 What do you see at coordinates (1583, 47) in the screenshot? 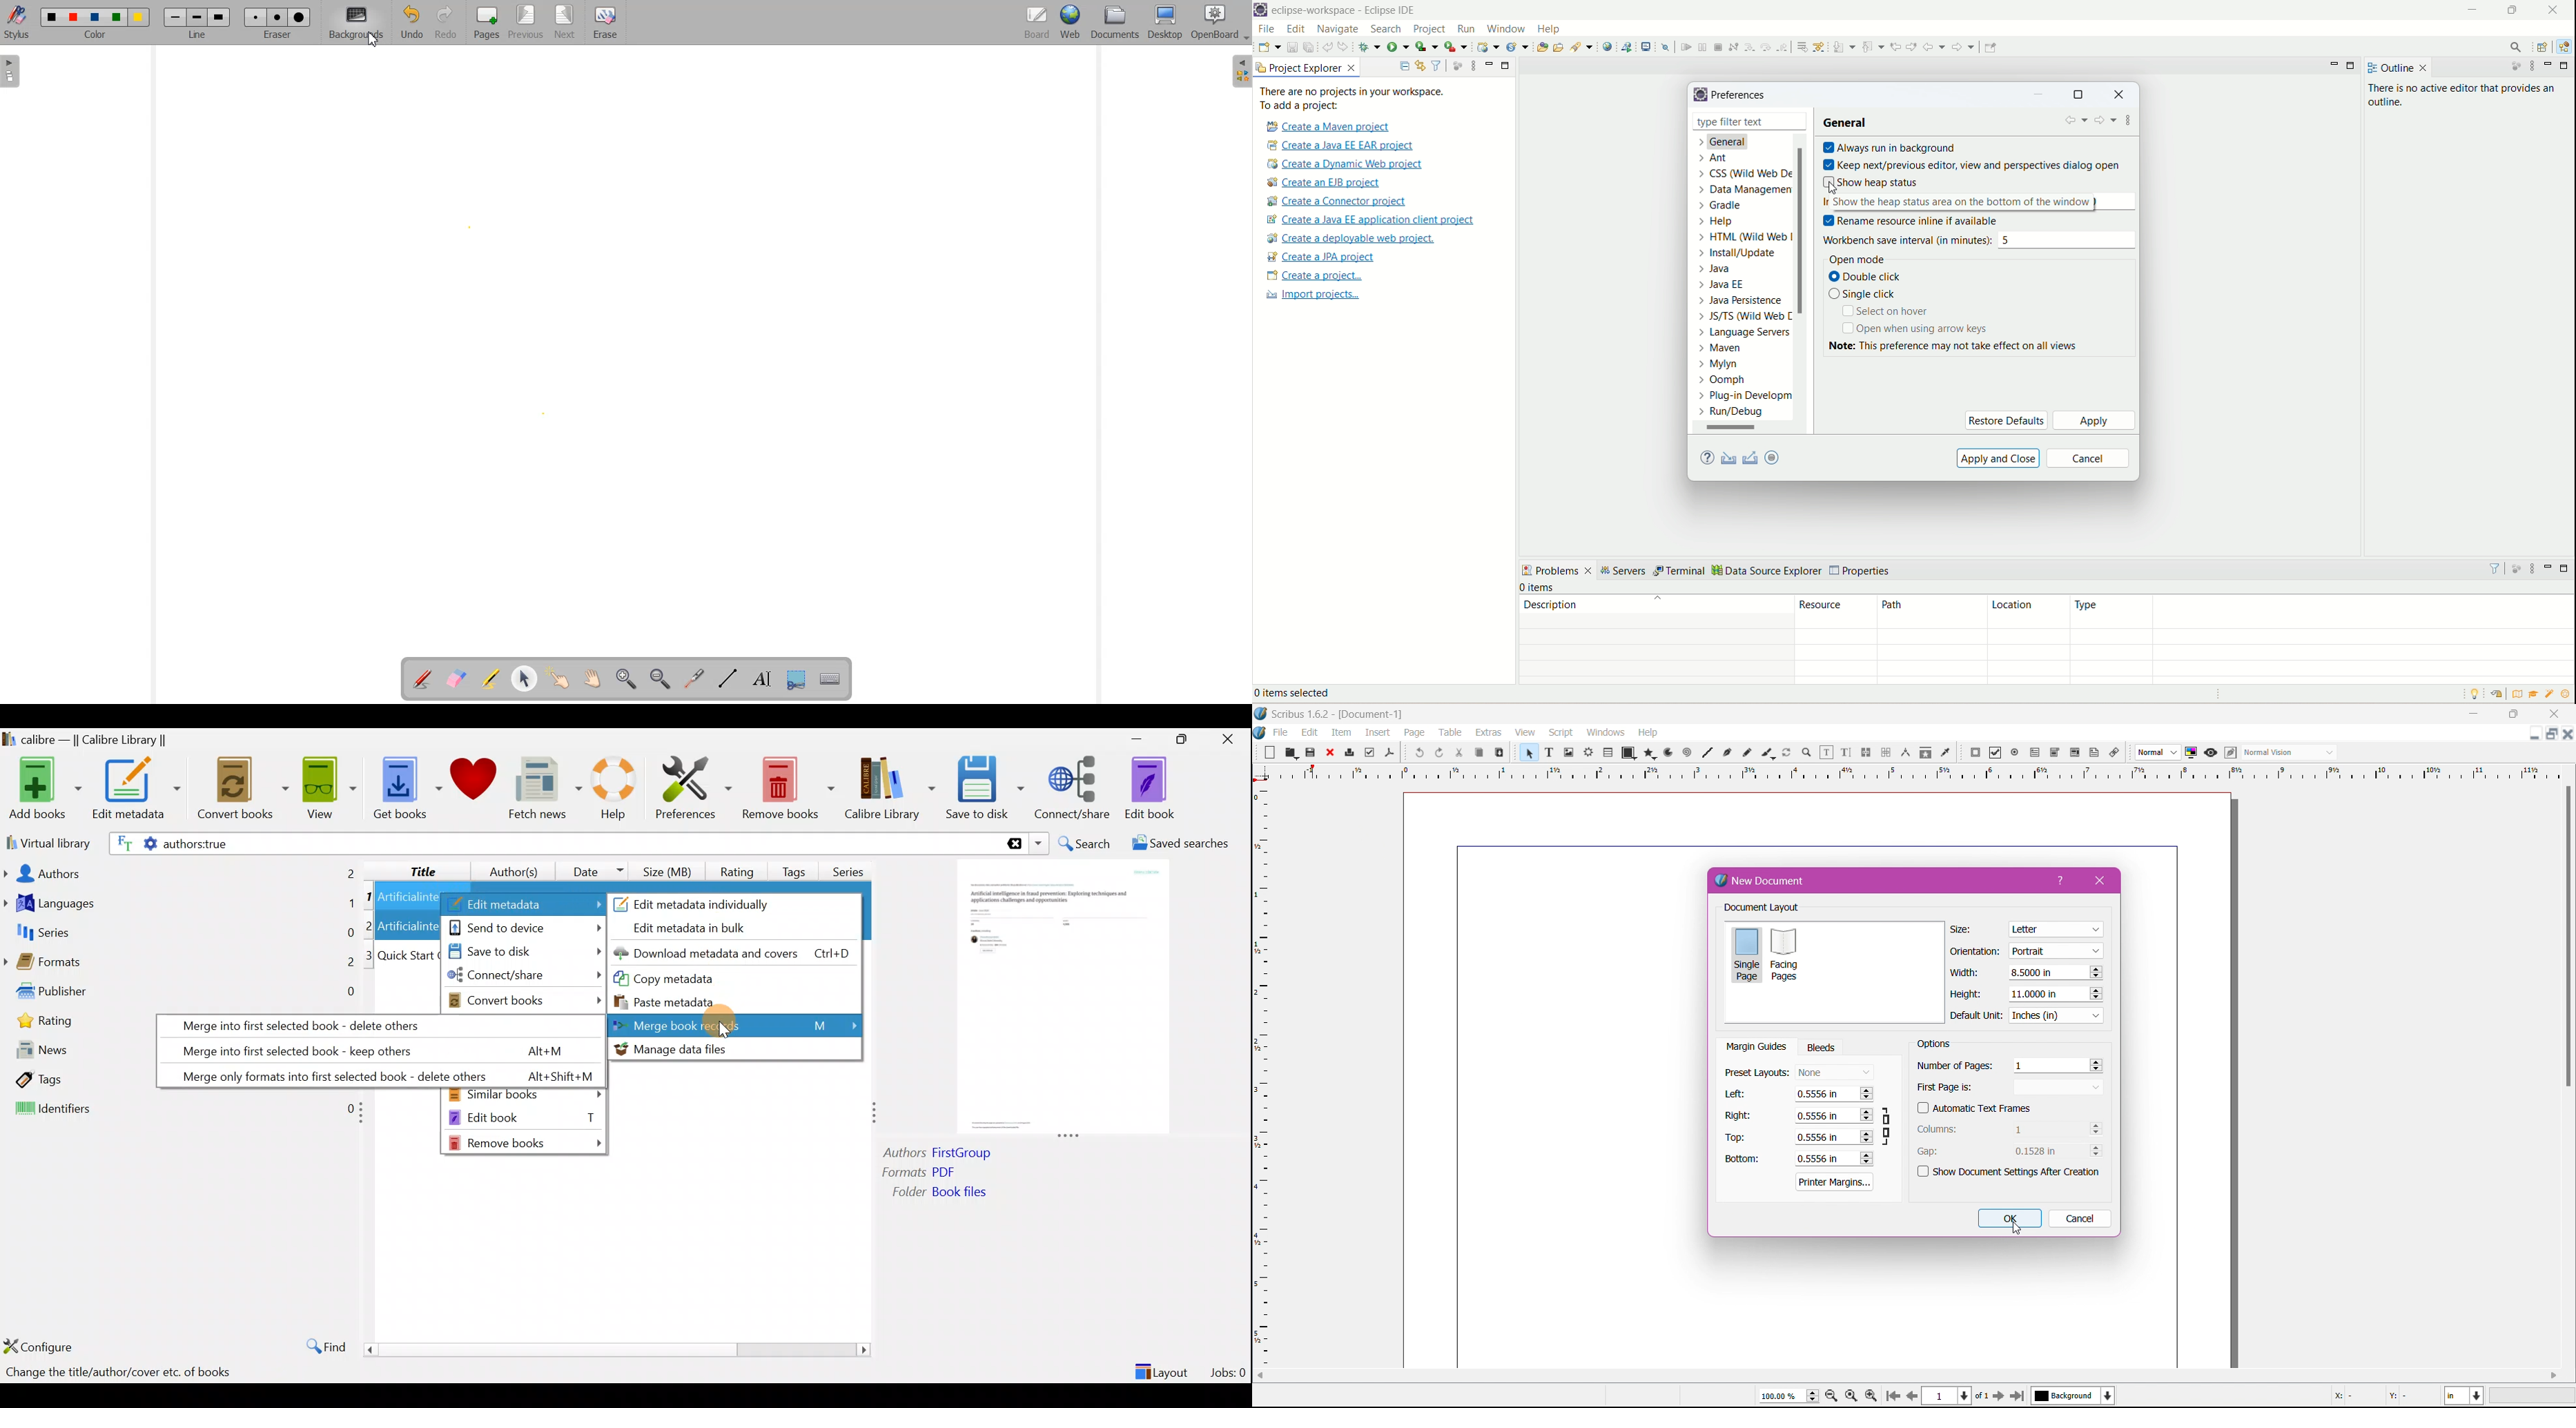
I see `search` at bounding box center [1583, 47].